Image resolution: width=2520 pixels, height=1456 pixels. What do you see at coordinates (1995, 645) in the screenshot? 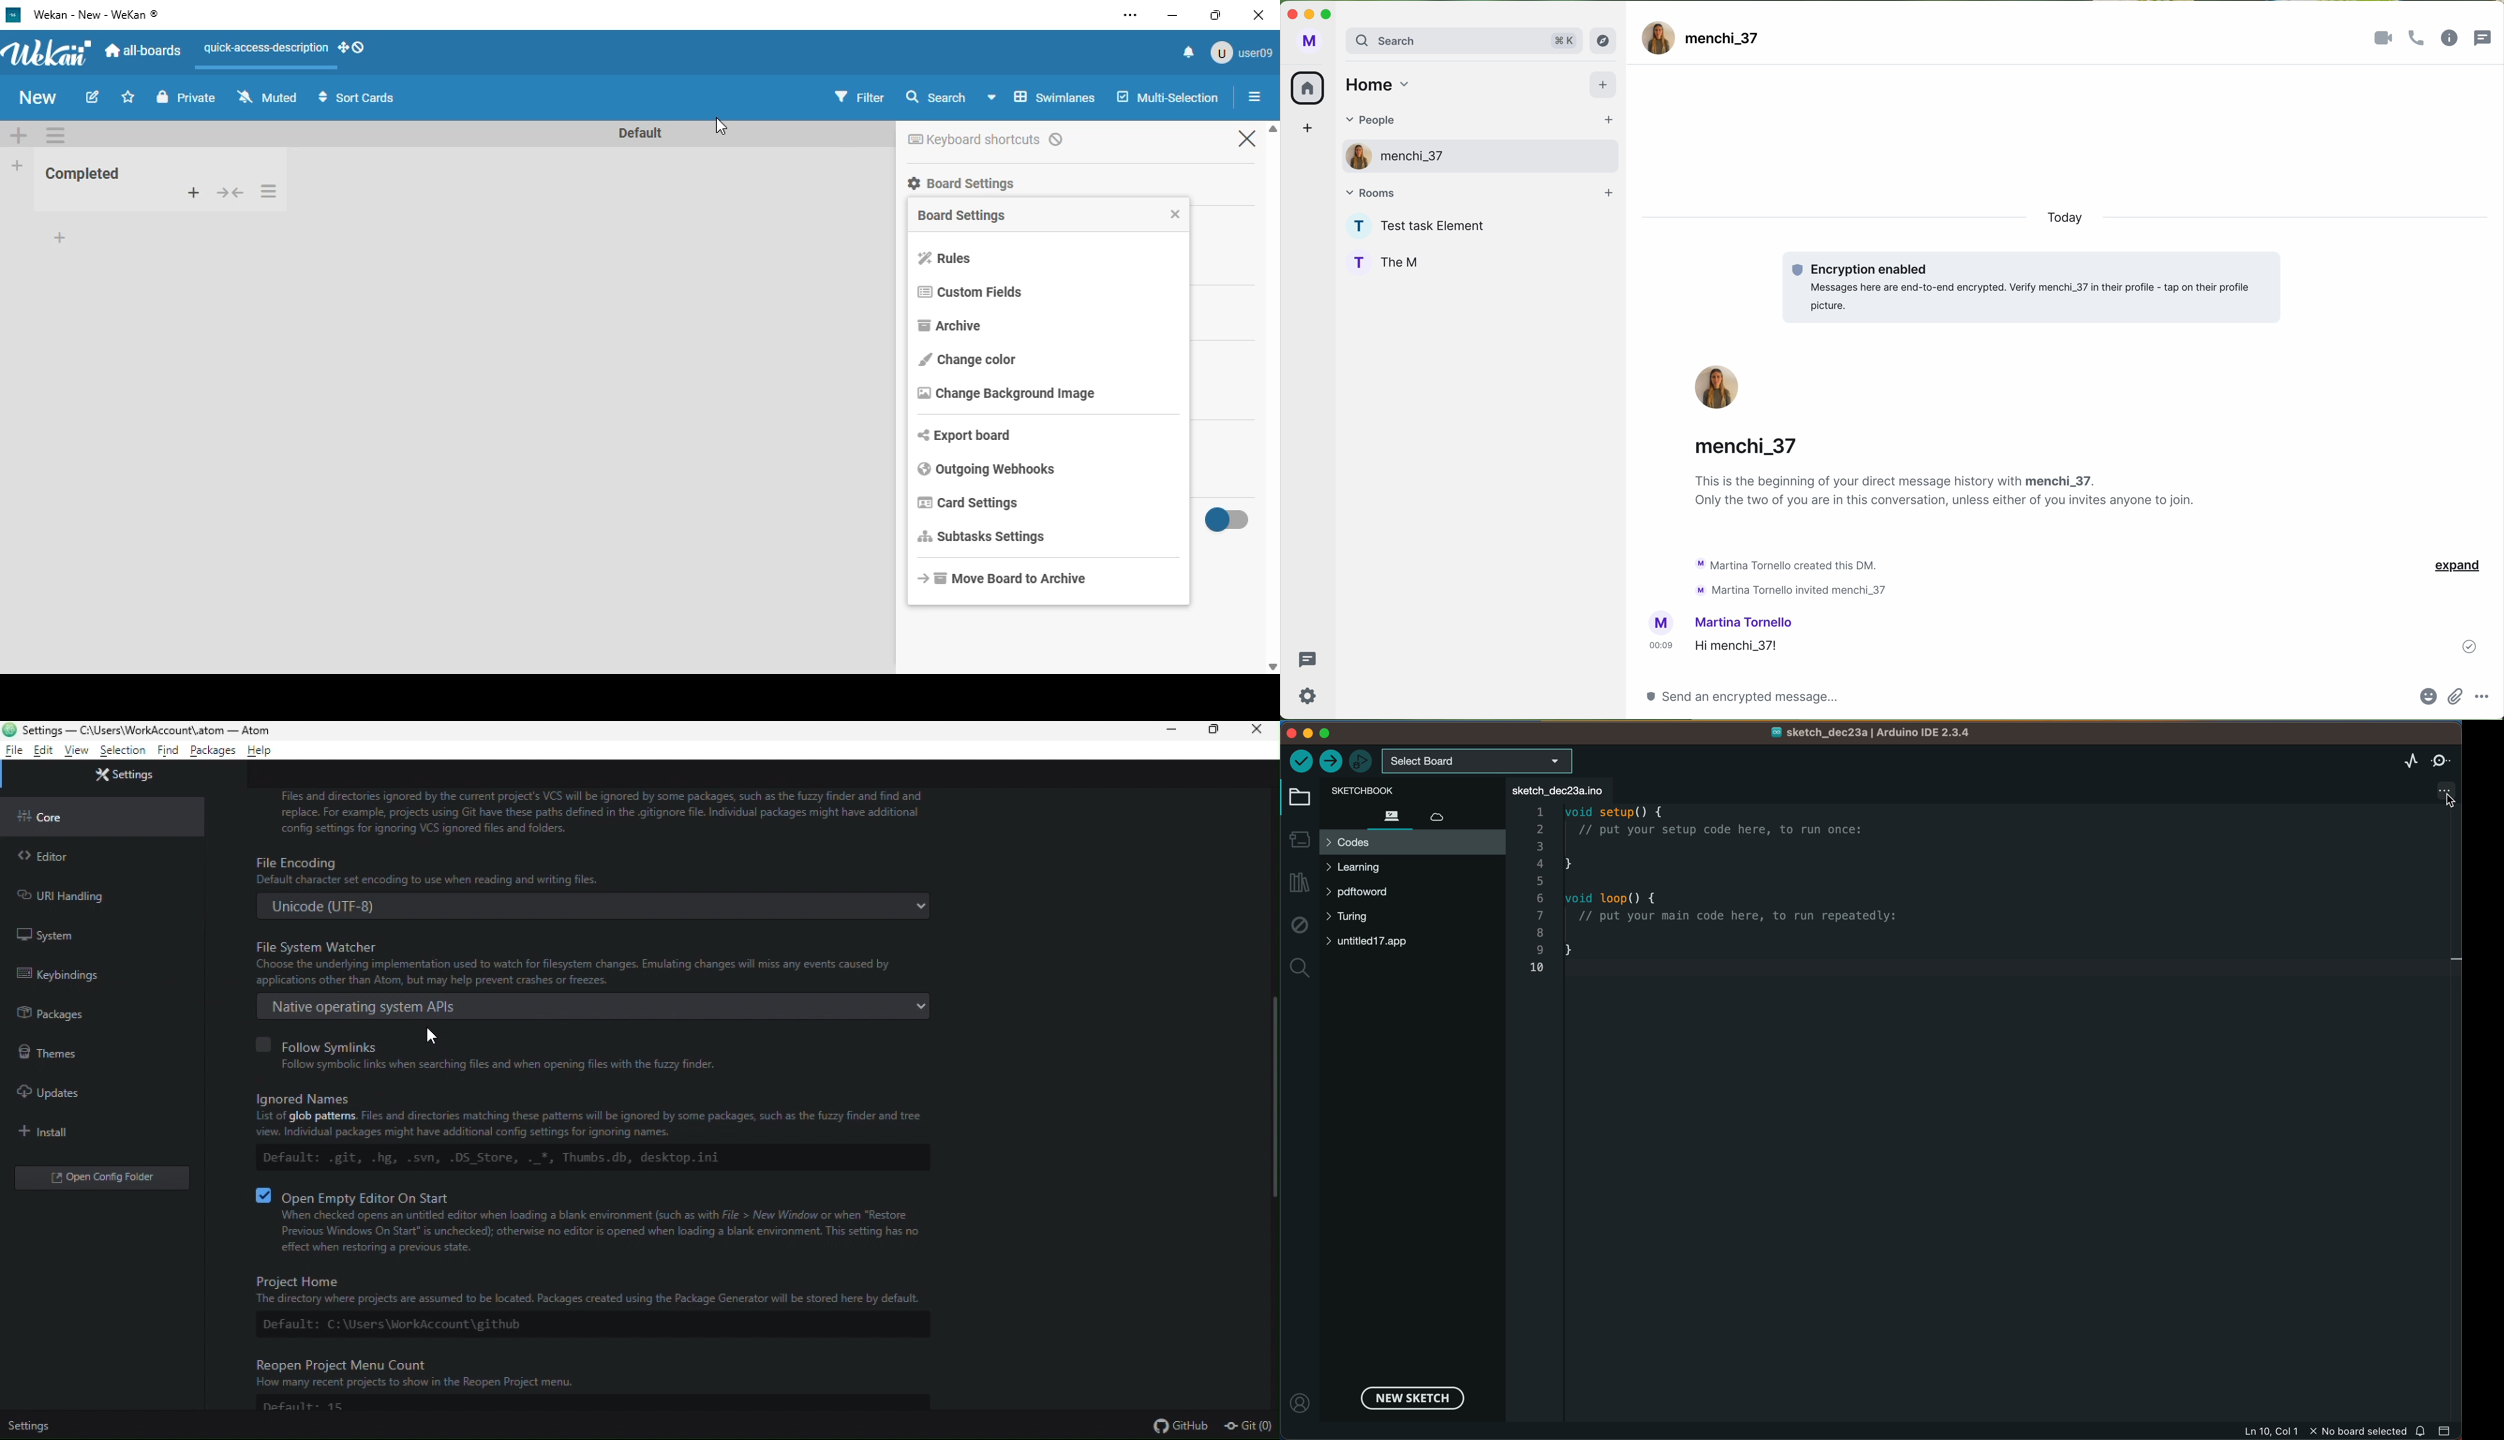
I see `message sent` at bounding box center [1995, 645].